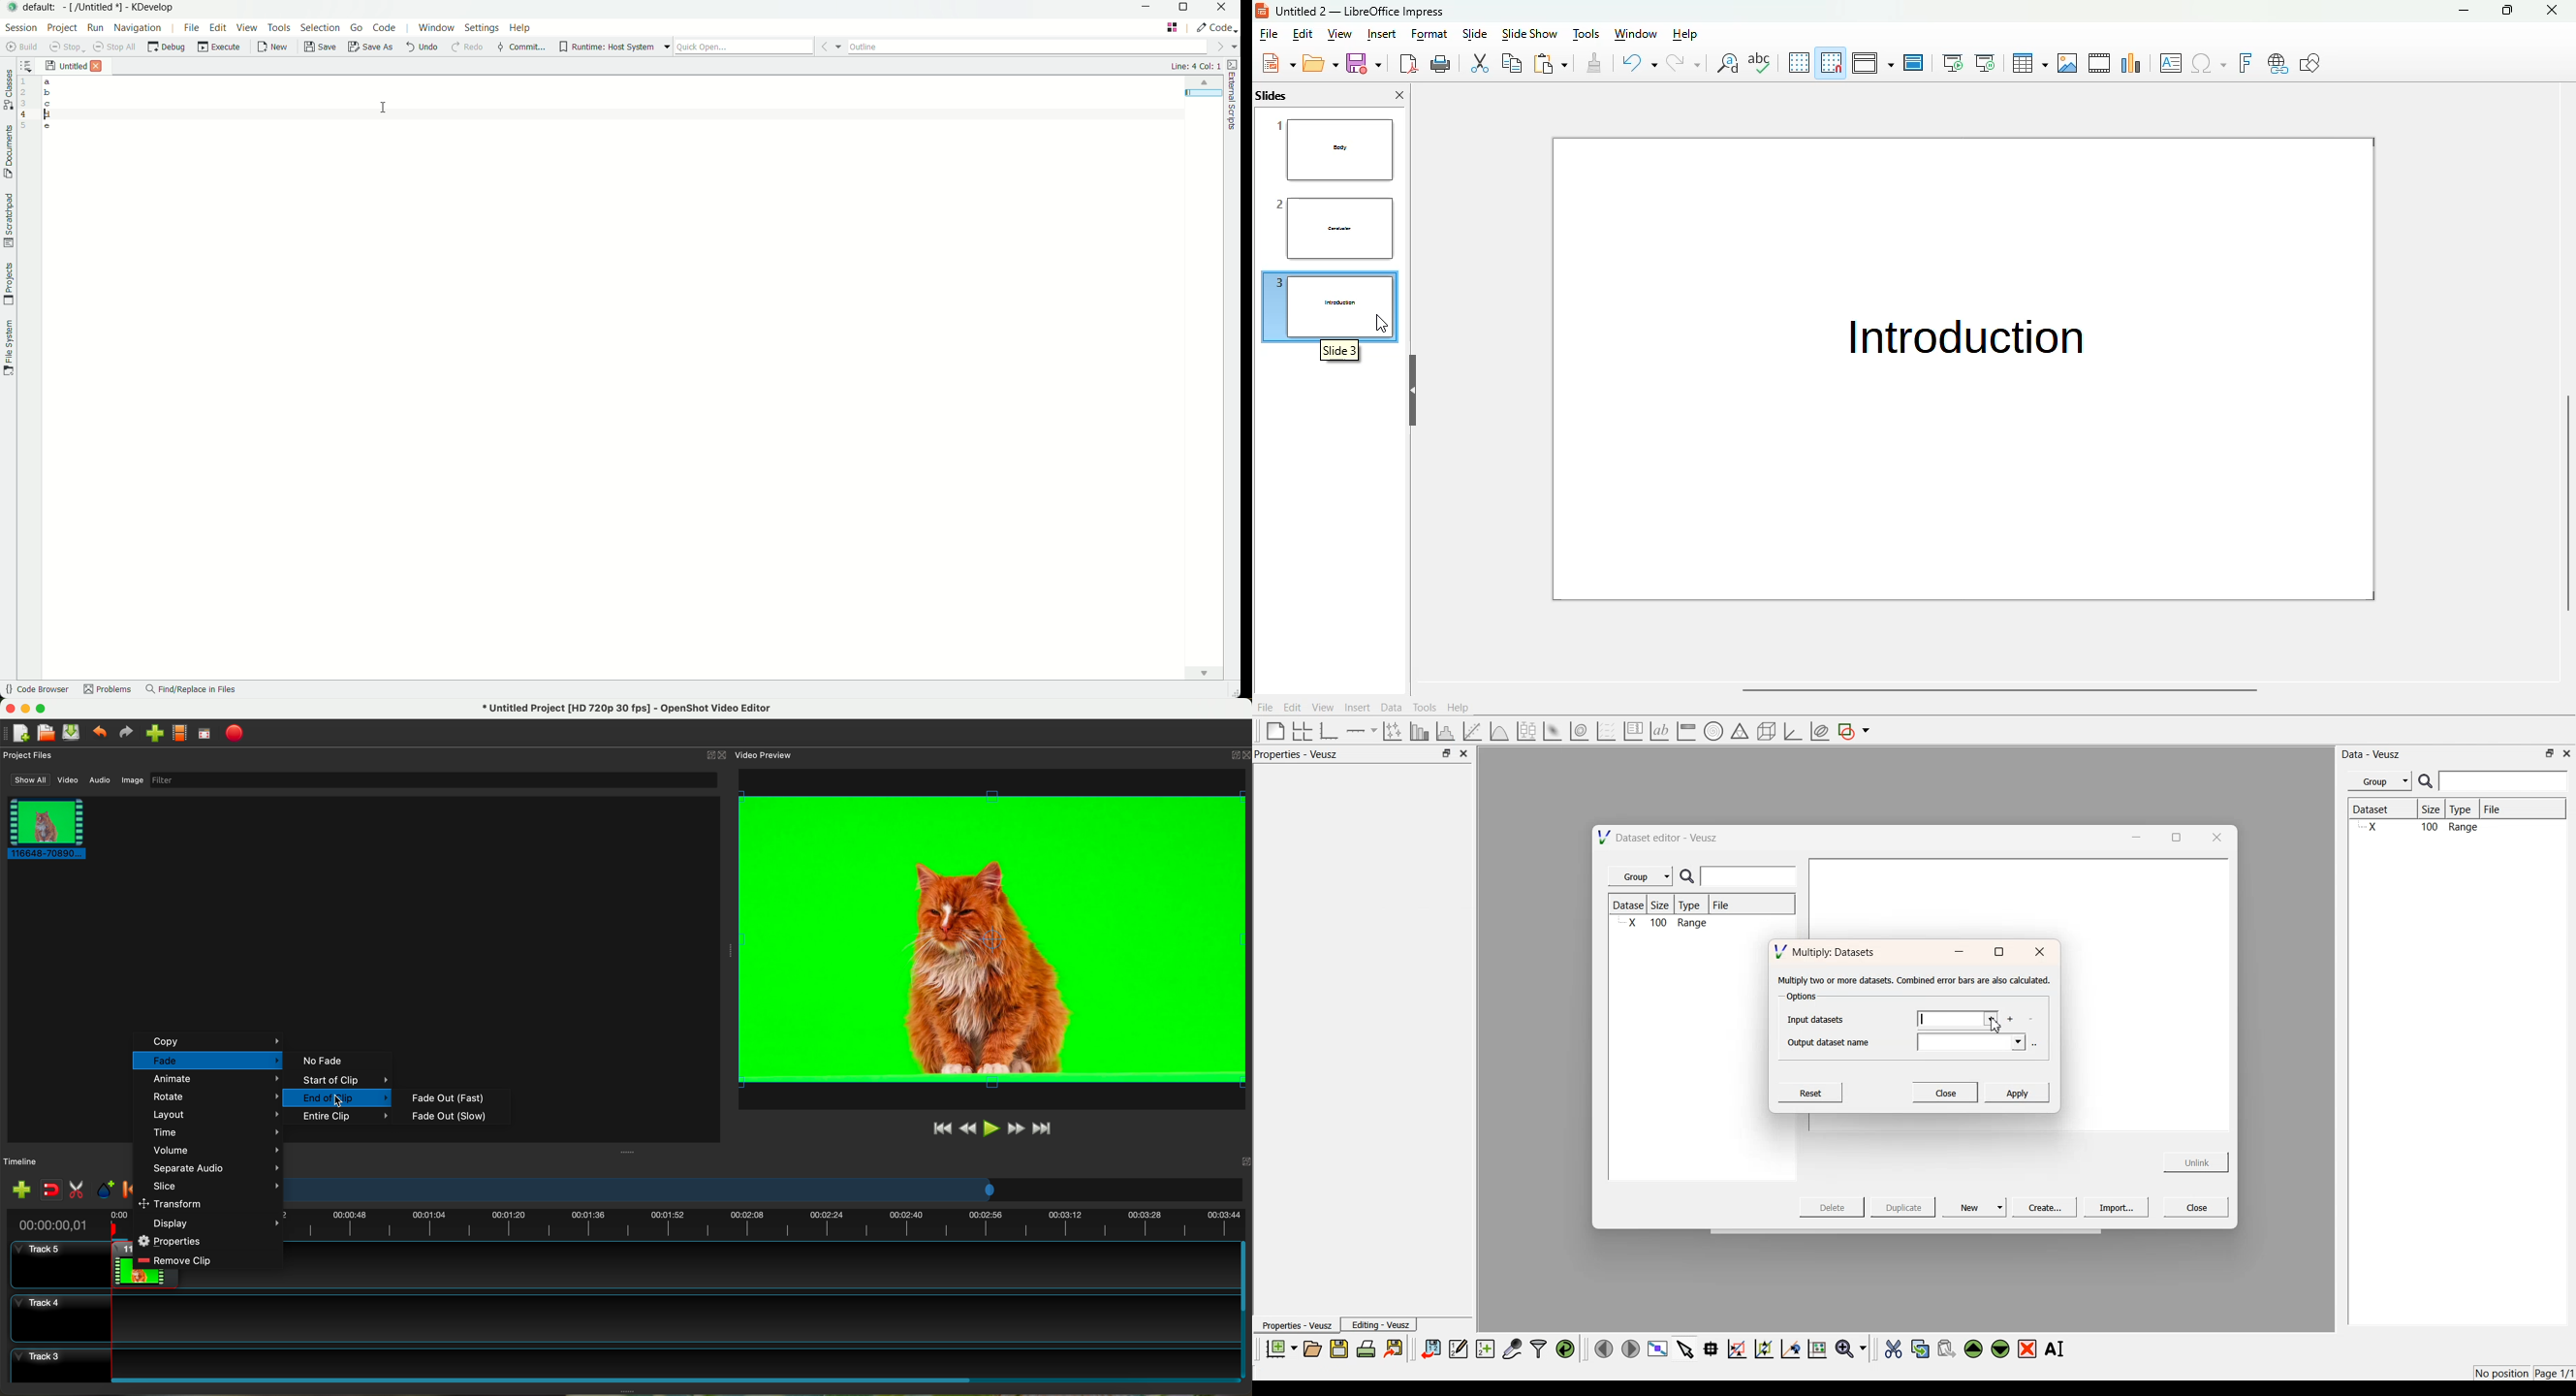  Describe the element at coordinates (1280, 1348) in the screenshot. I see `new documents` at that location.